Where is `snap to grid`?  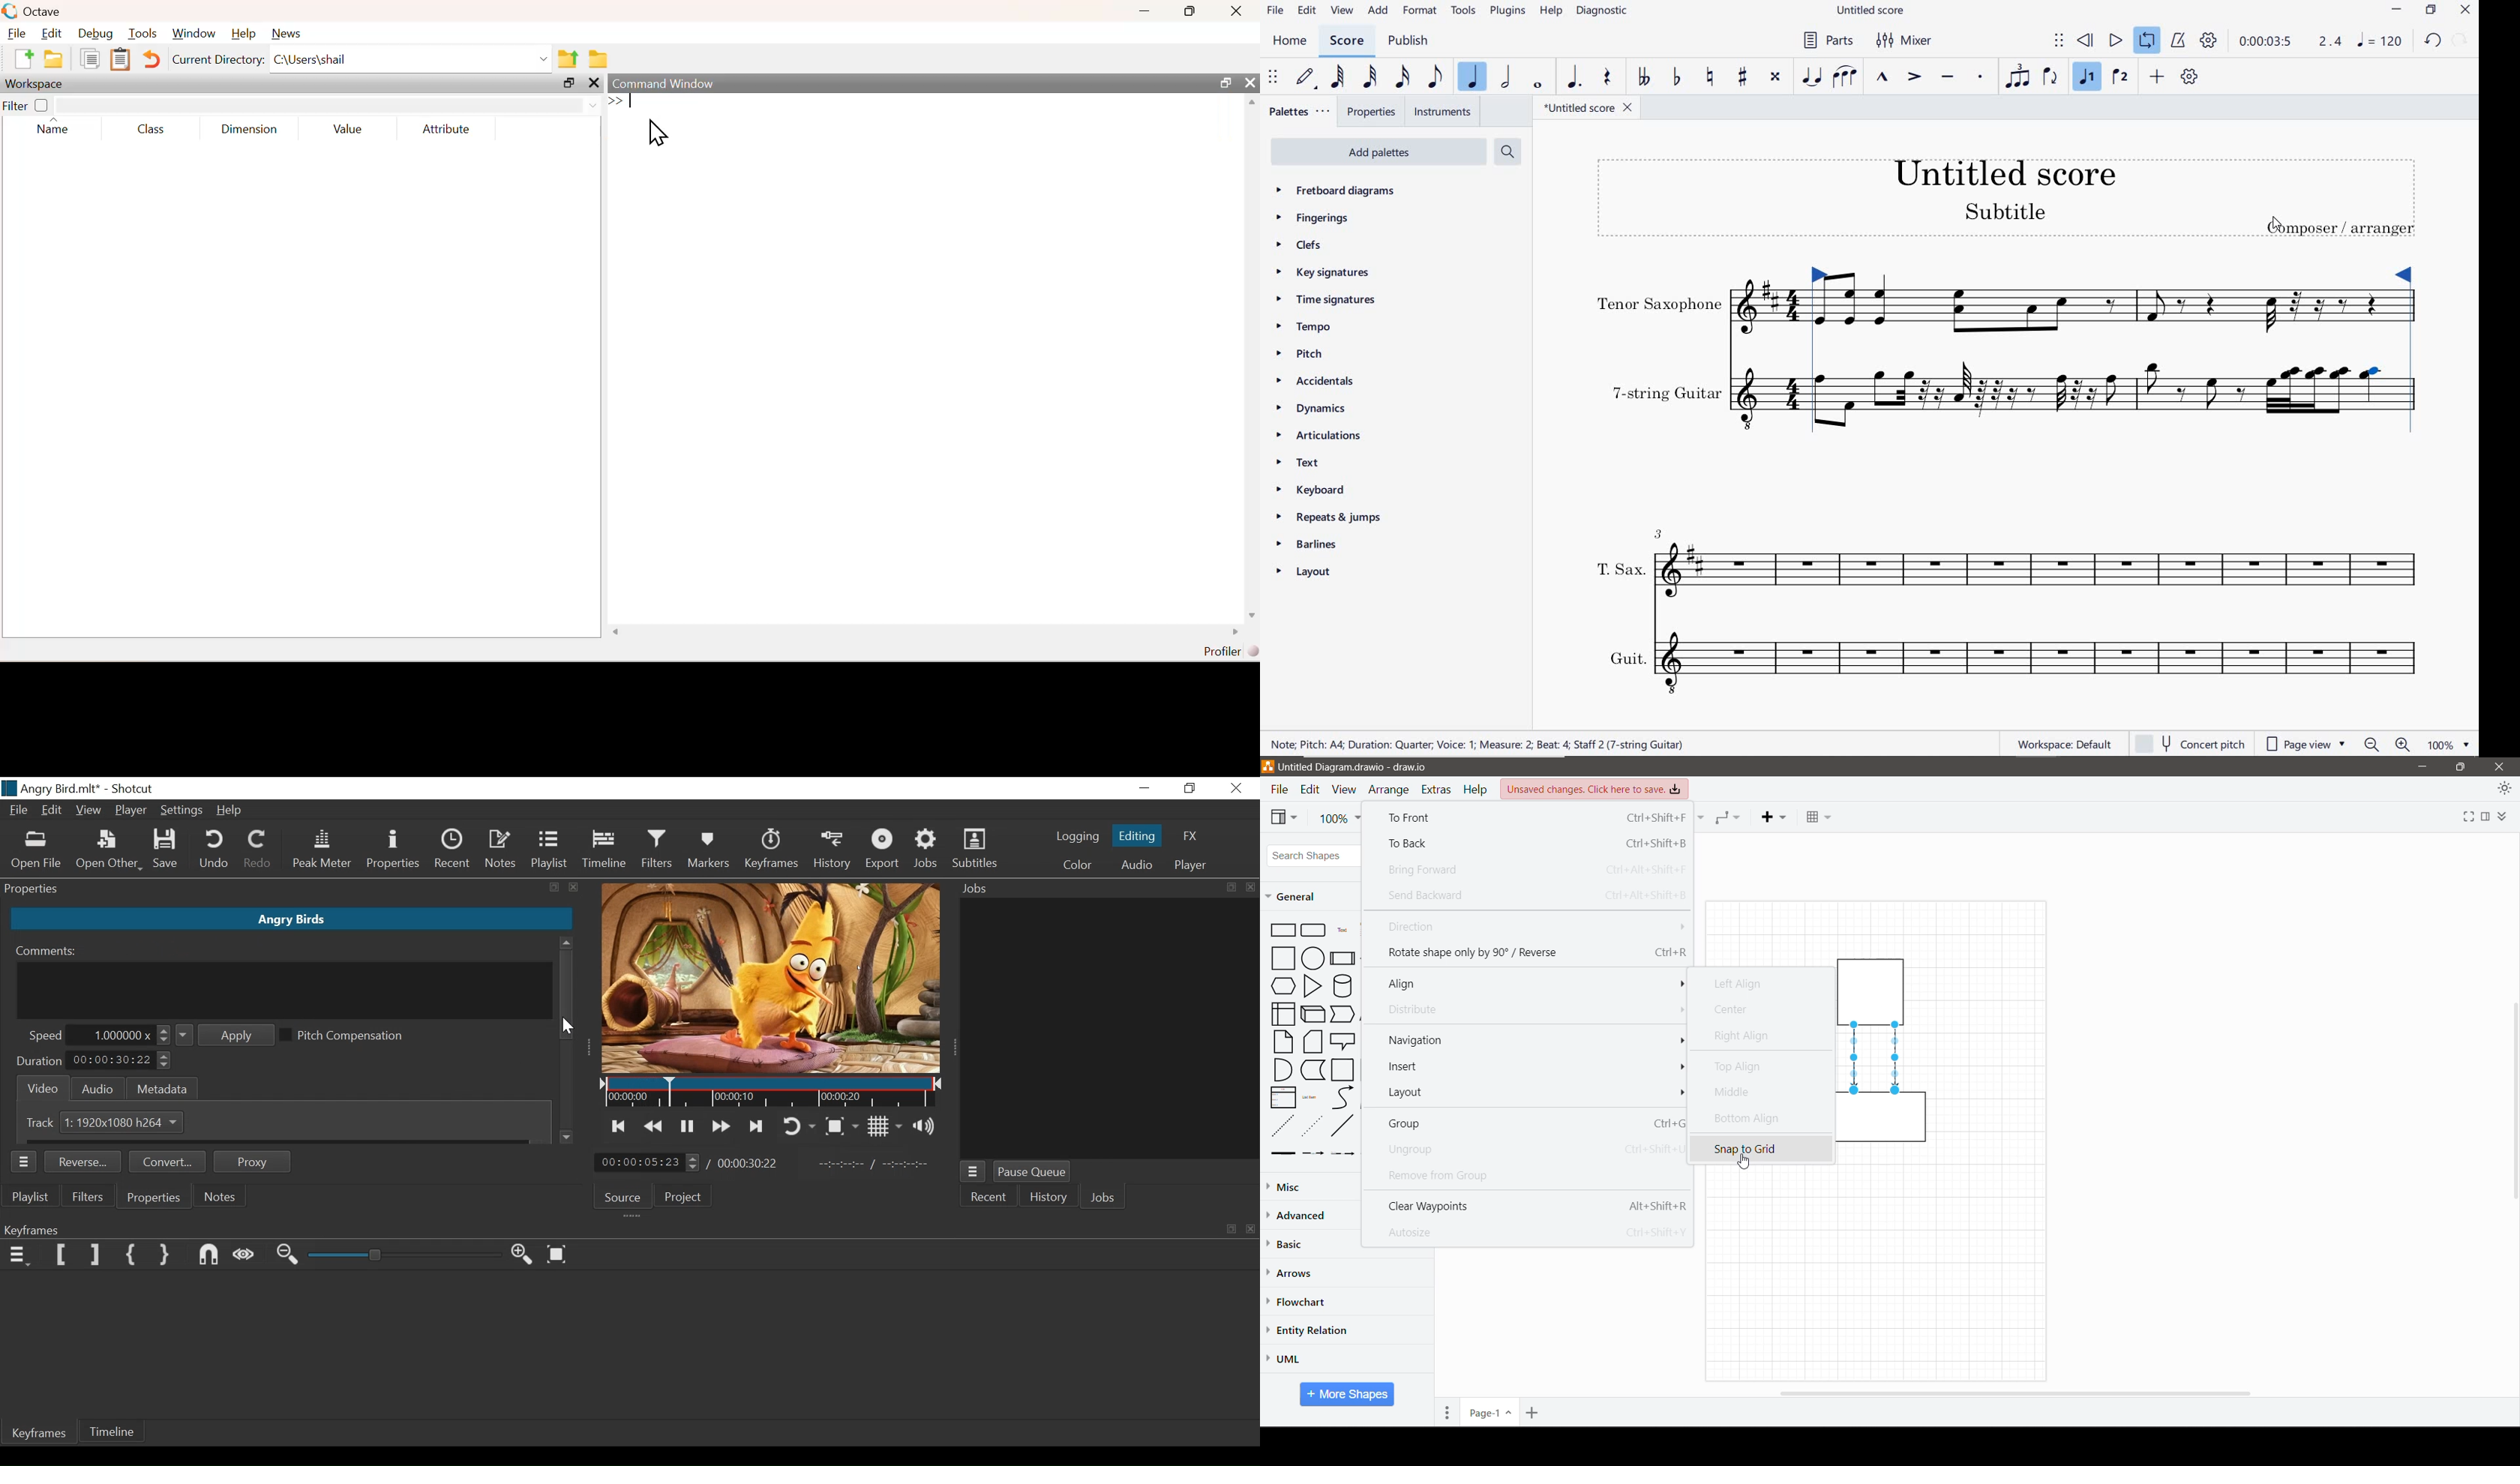 snap to grid is located at coordinates (1761, 1148).